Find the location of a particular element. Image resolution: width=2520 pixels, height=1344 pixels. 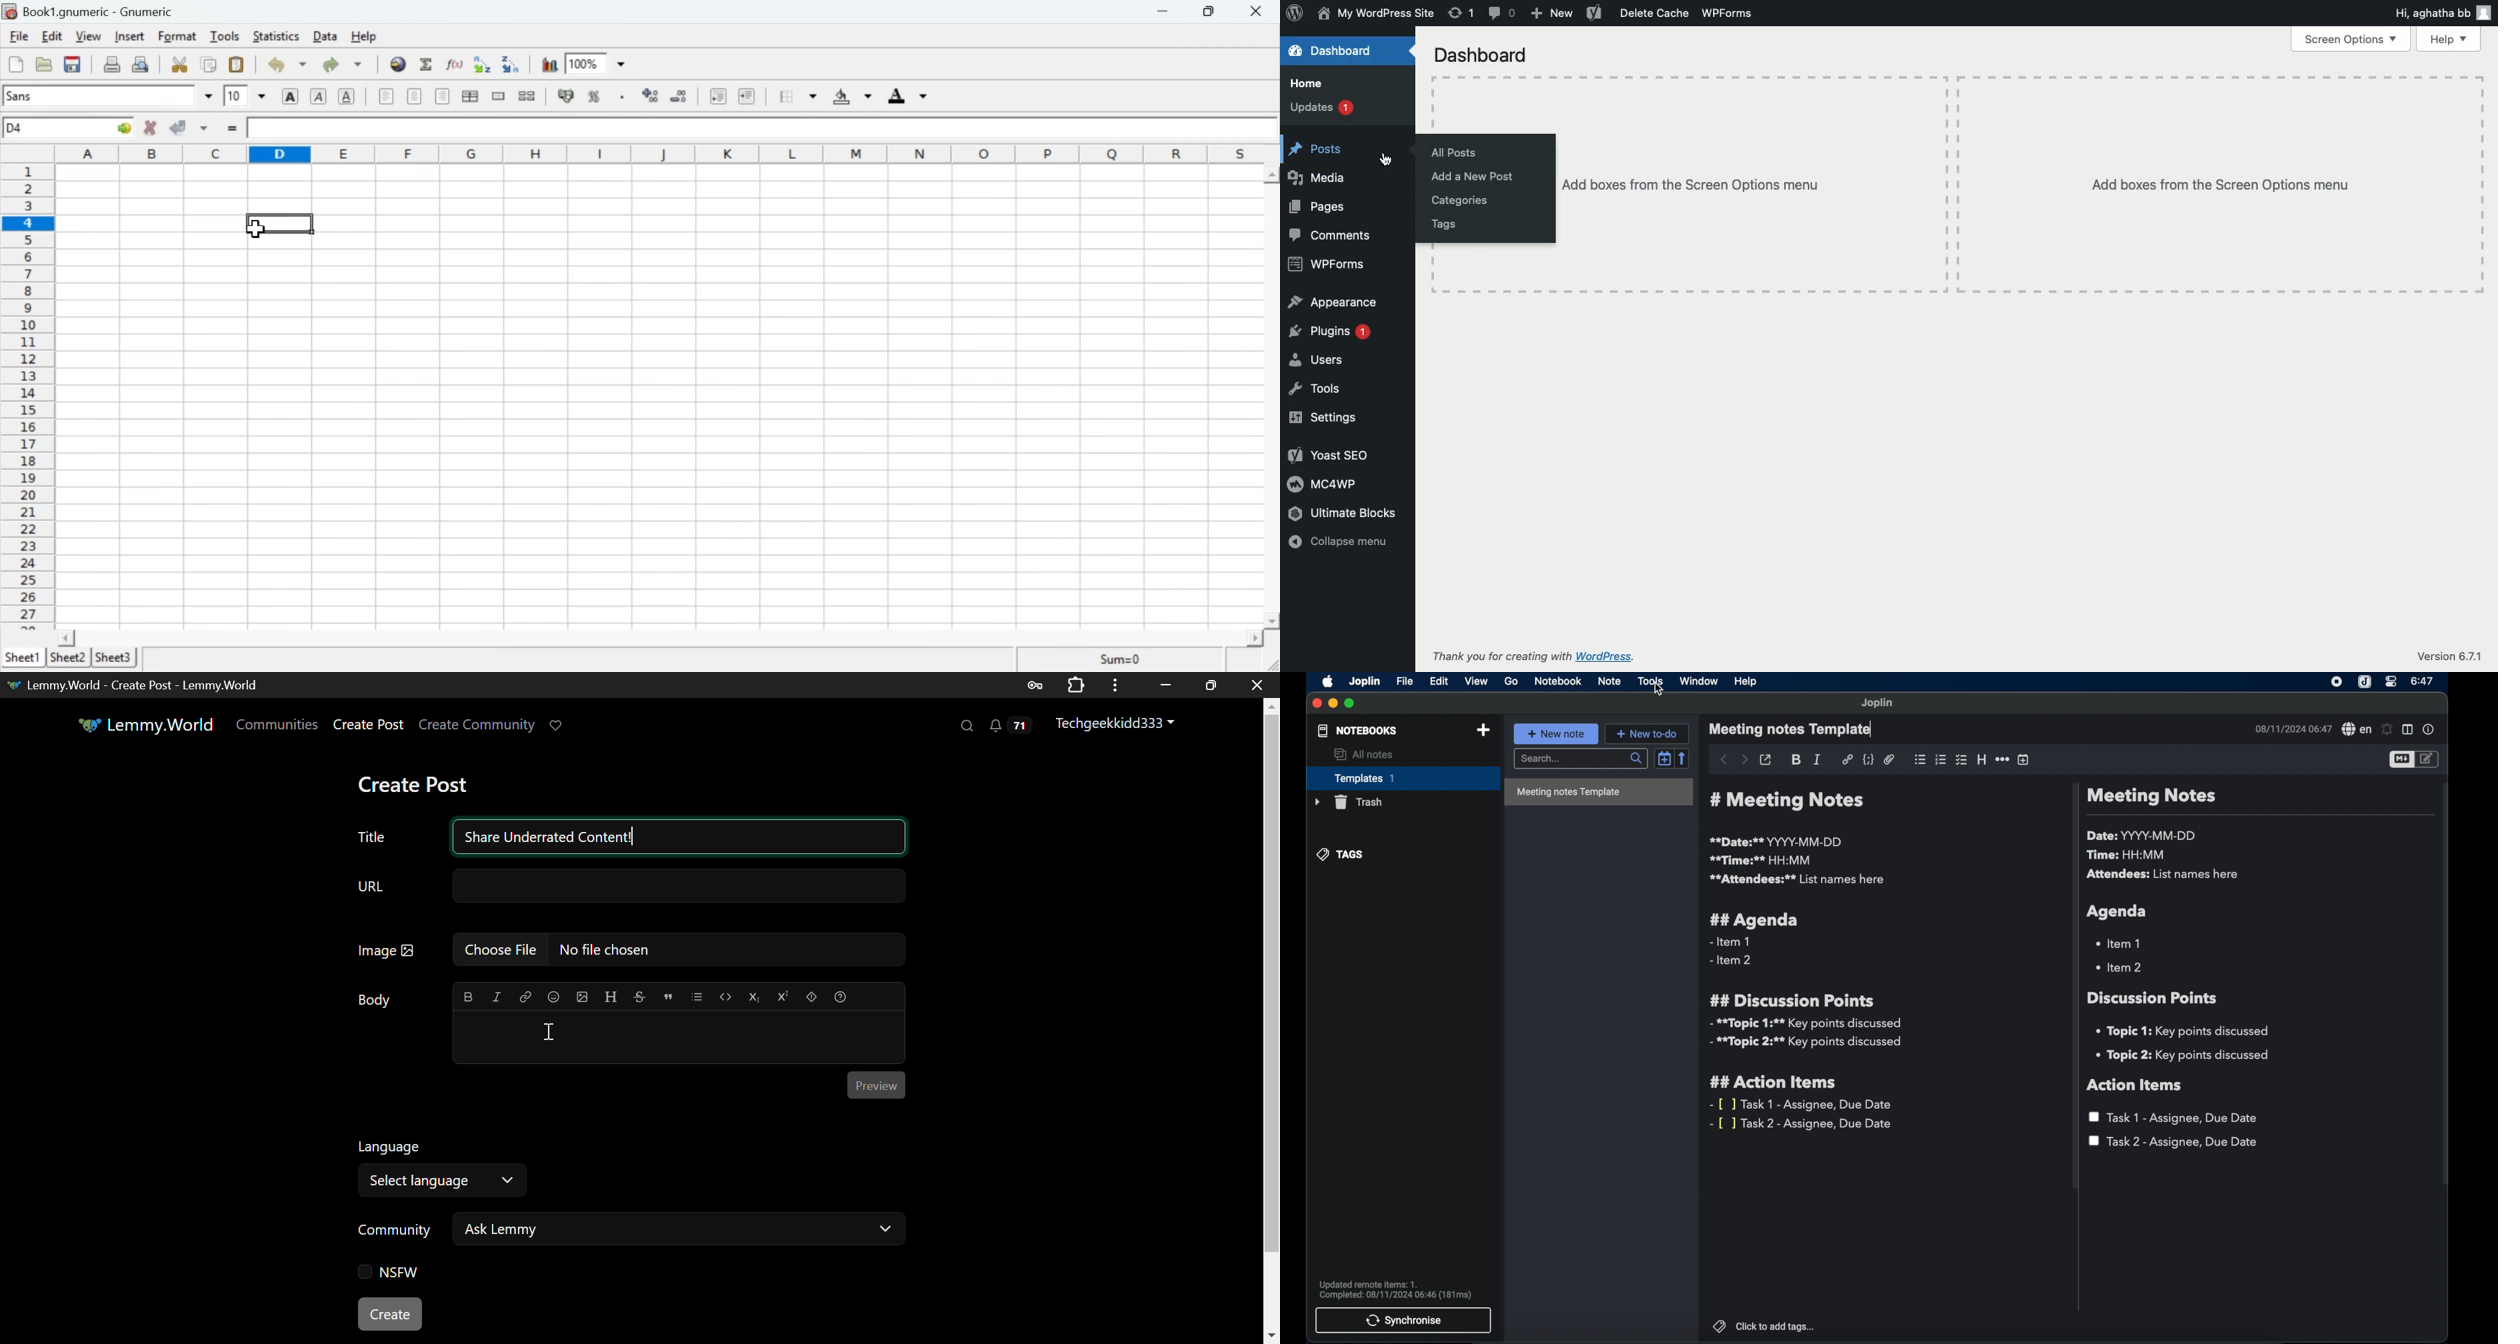

toggle editor is located at coordinates (2400, 760).